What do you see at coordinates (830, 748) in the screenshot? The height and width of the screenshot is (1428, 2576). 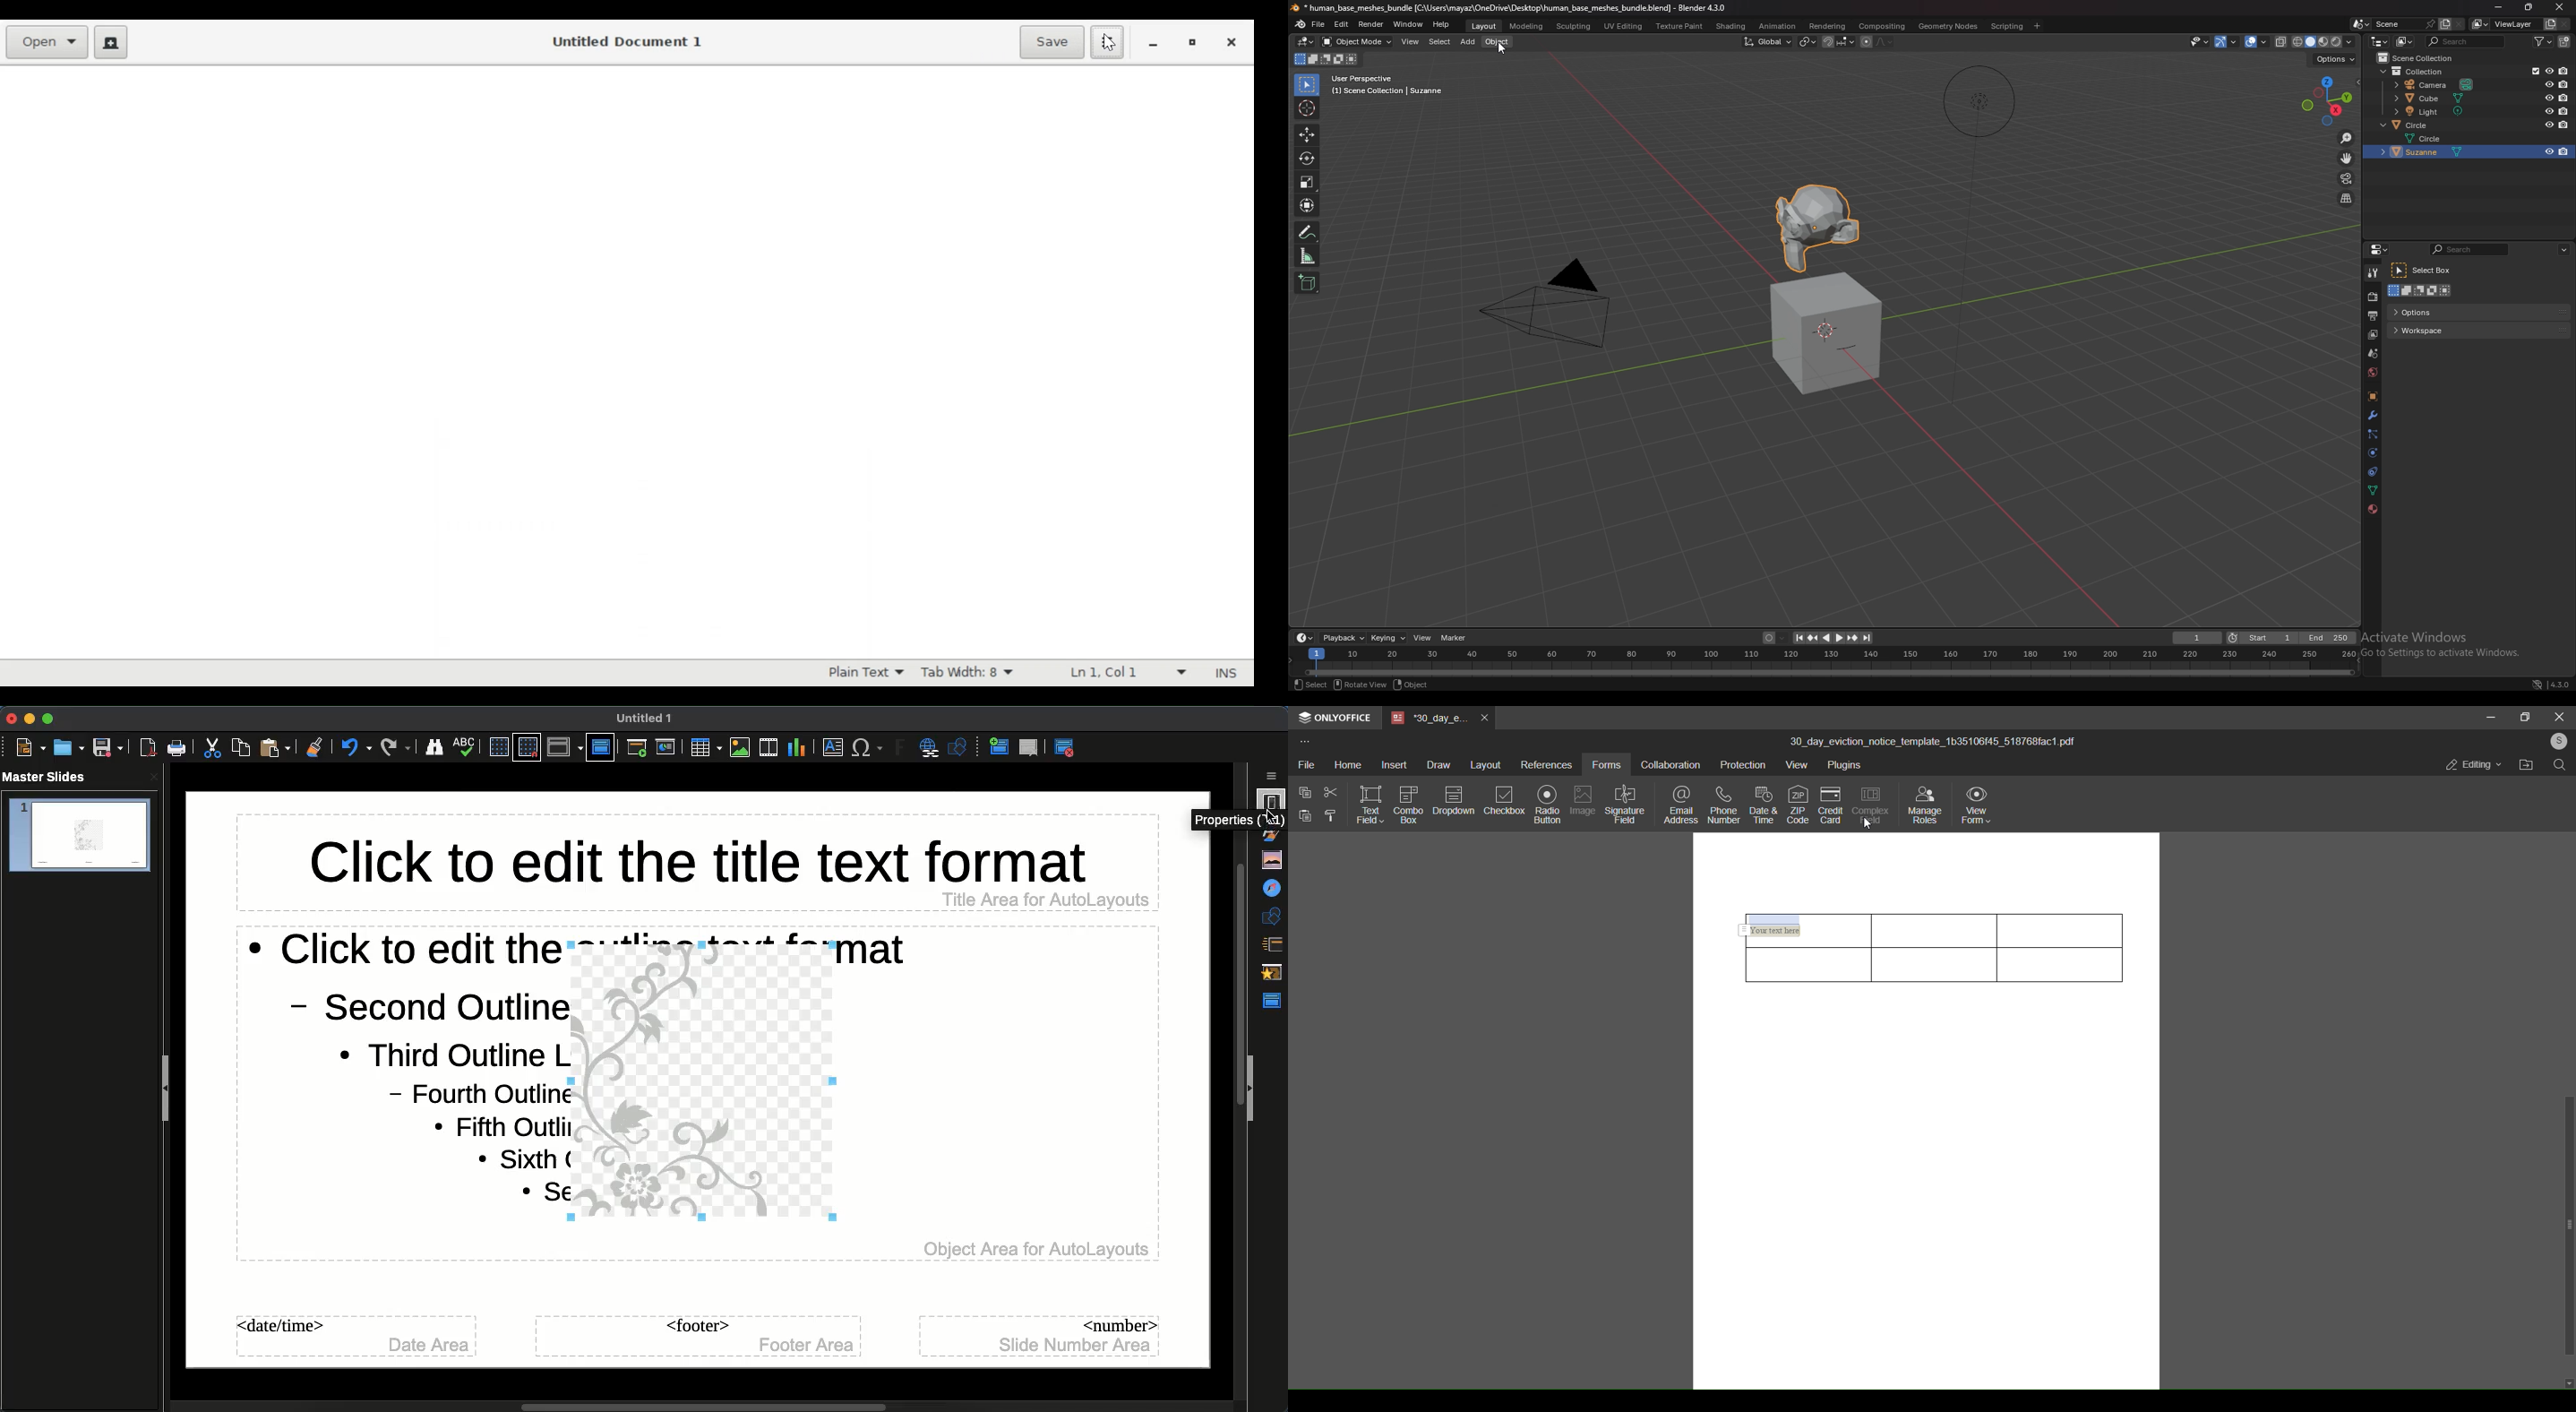 I see `Textbox` at bounding box center [830, 748].